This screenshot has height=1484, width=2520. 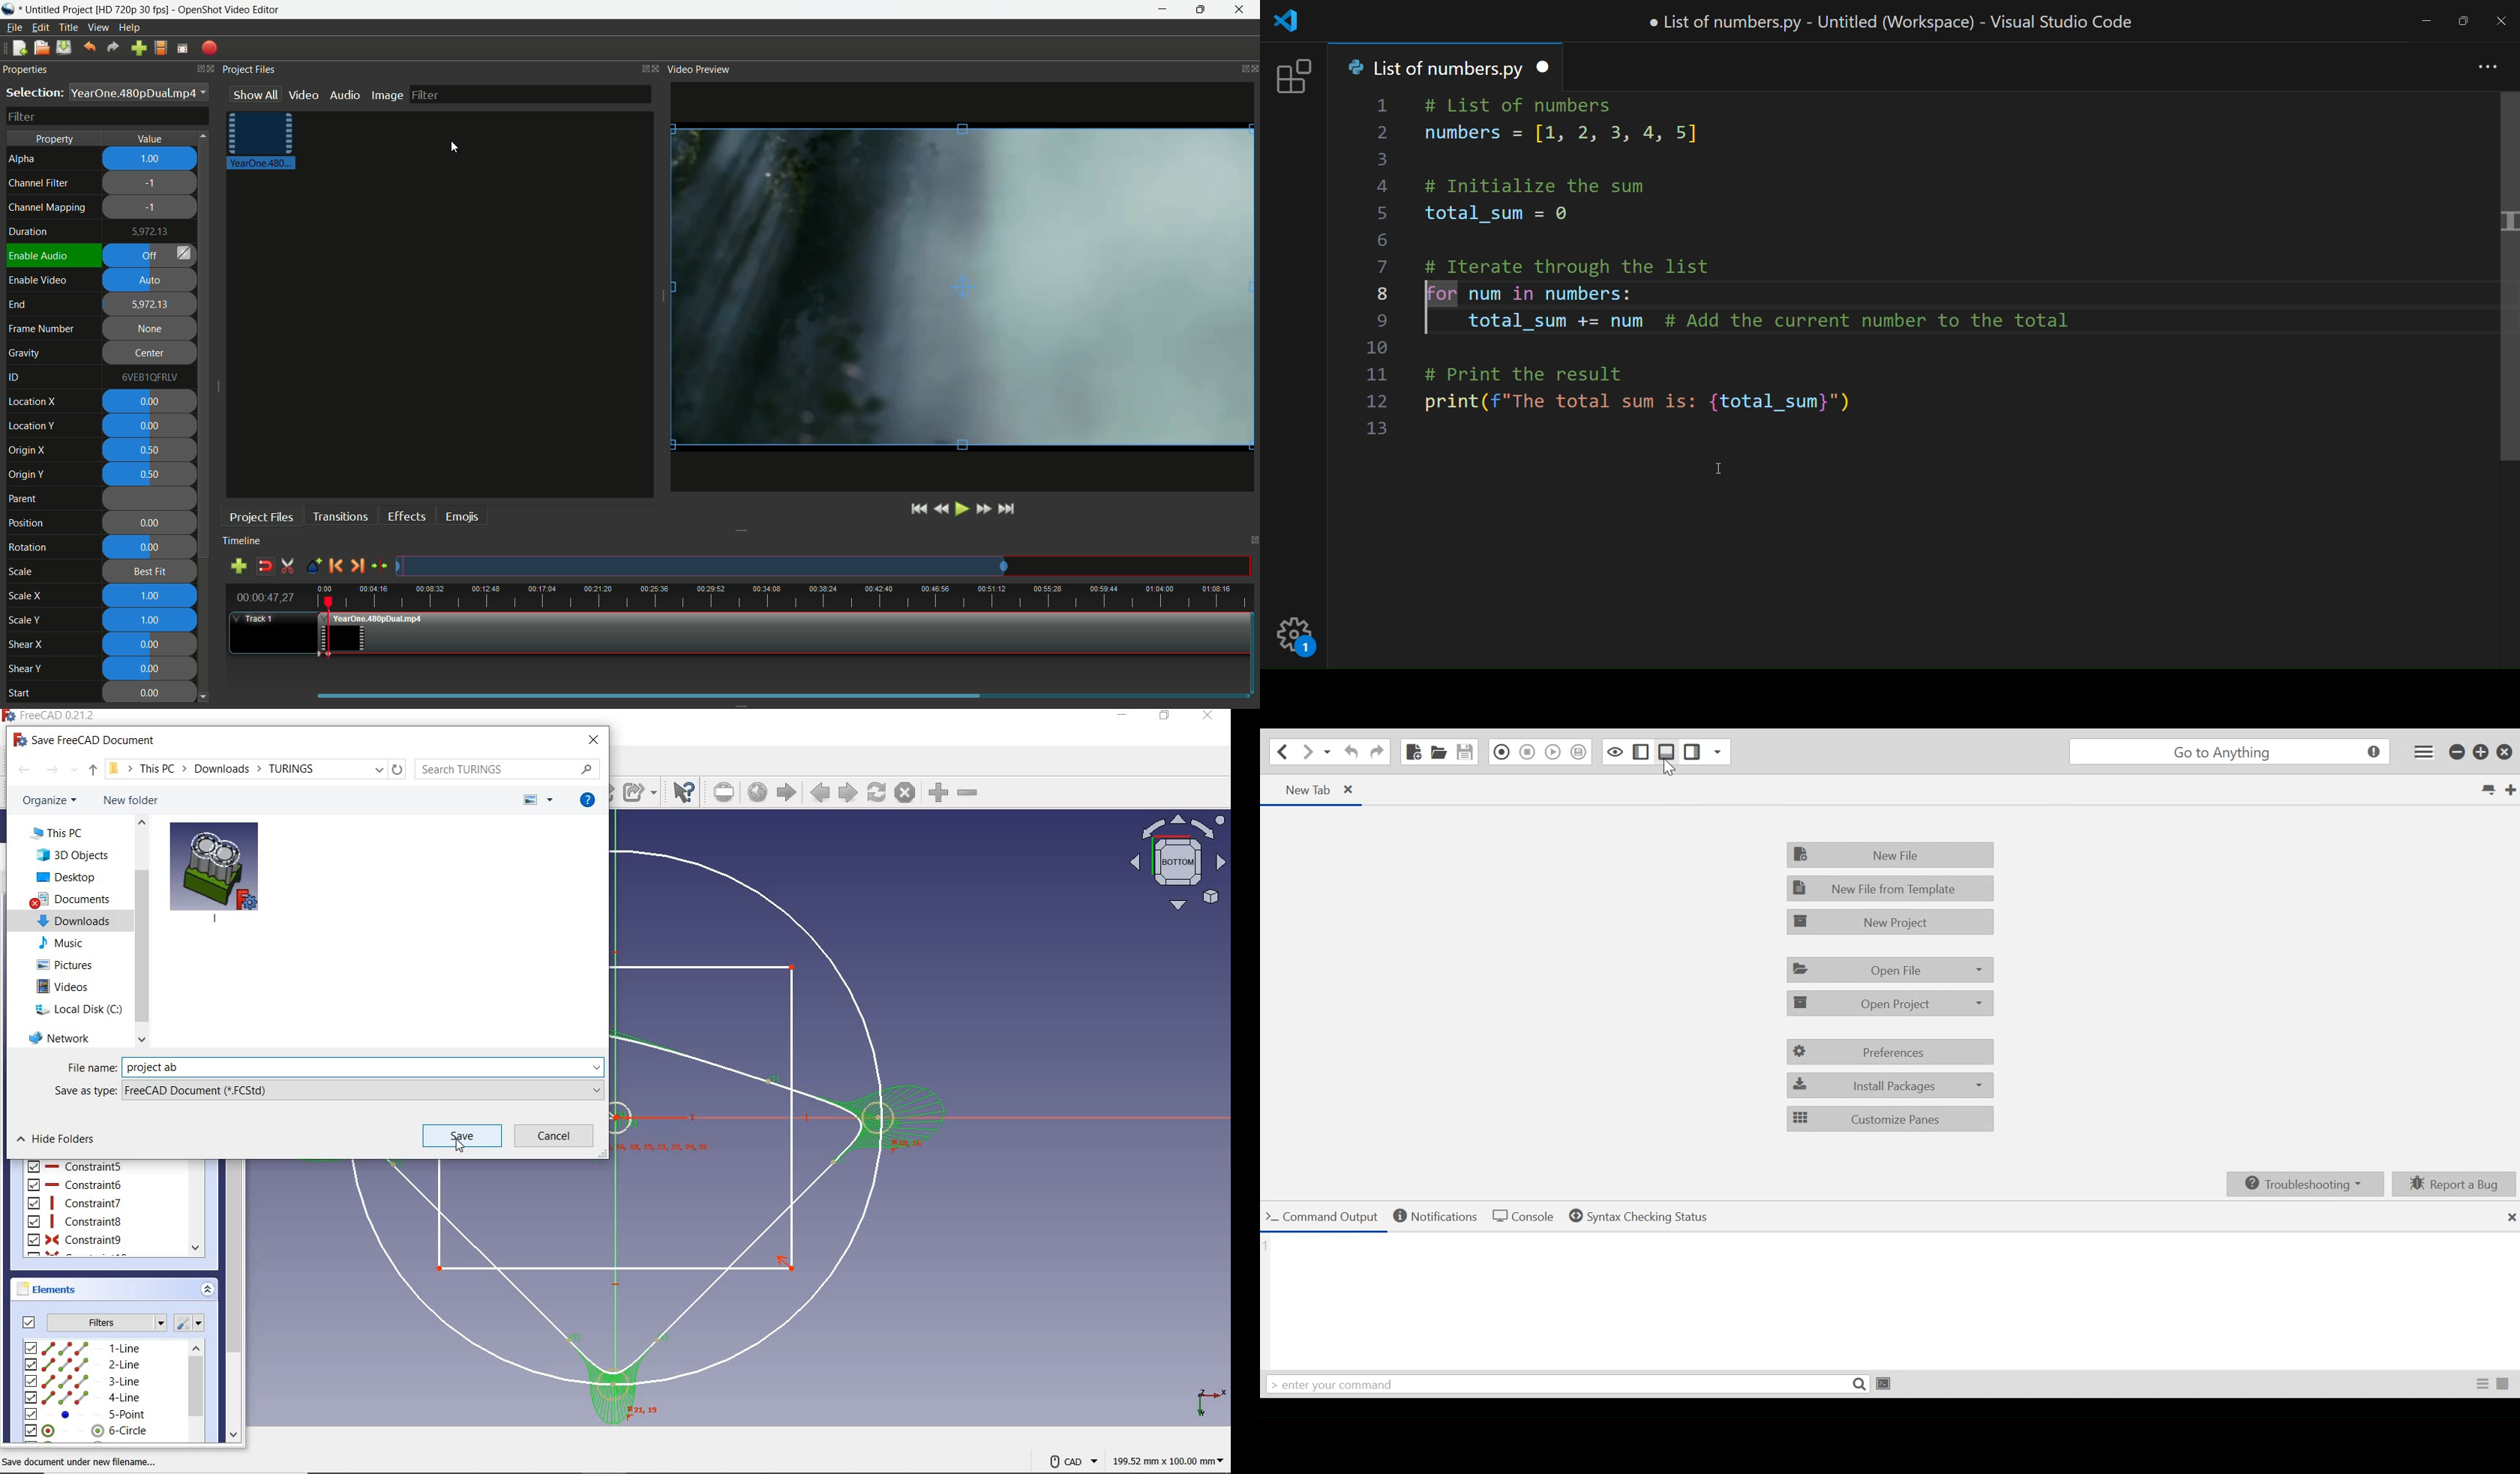 What do you see at coordinates (1637, 1216) in the screenshot?
I see `Syntax checking Status` at bounding box center [1637, 1216].